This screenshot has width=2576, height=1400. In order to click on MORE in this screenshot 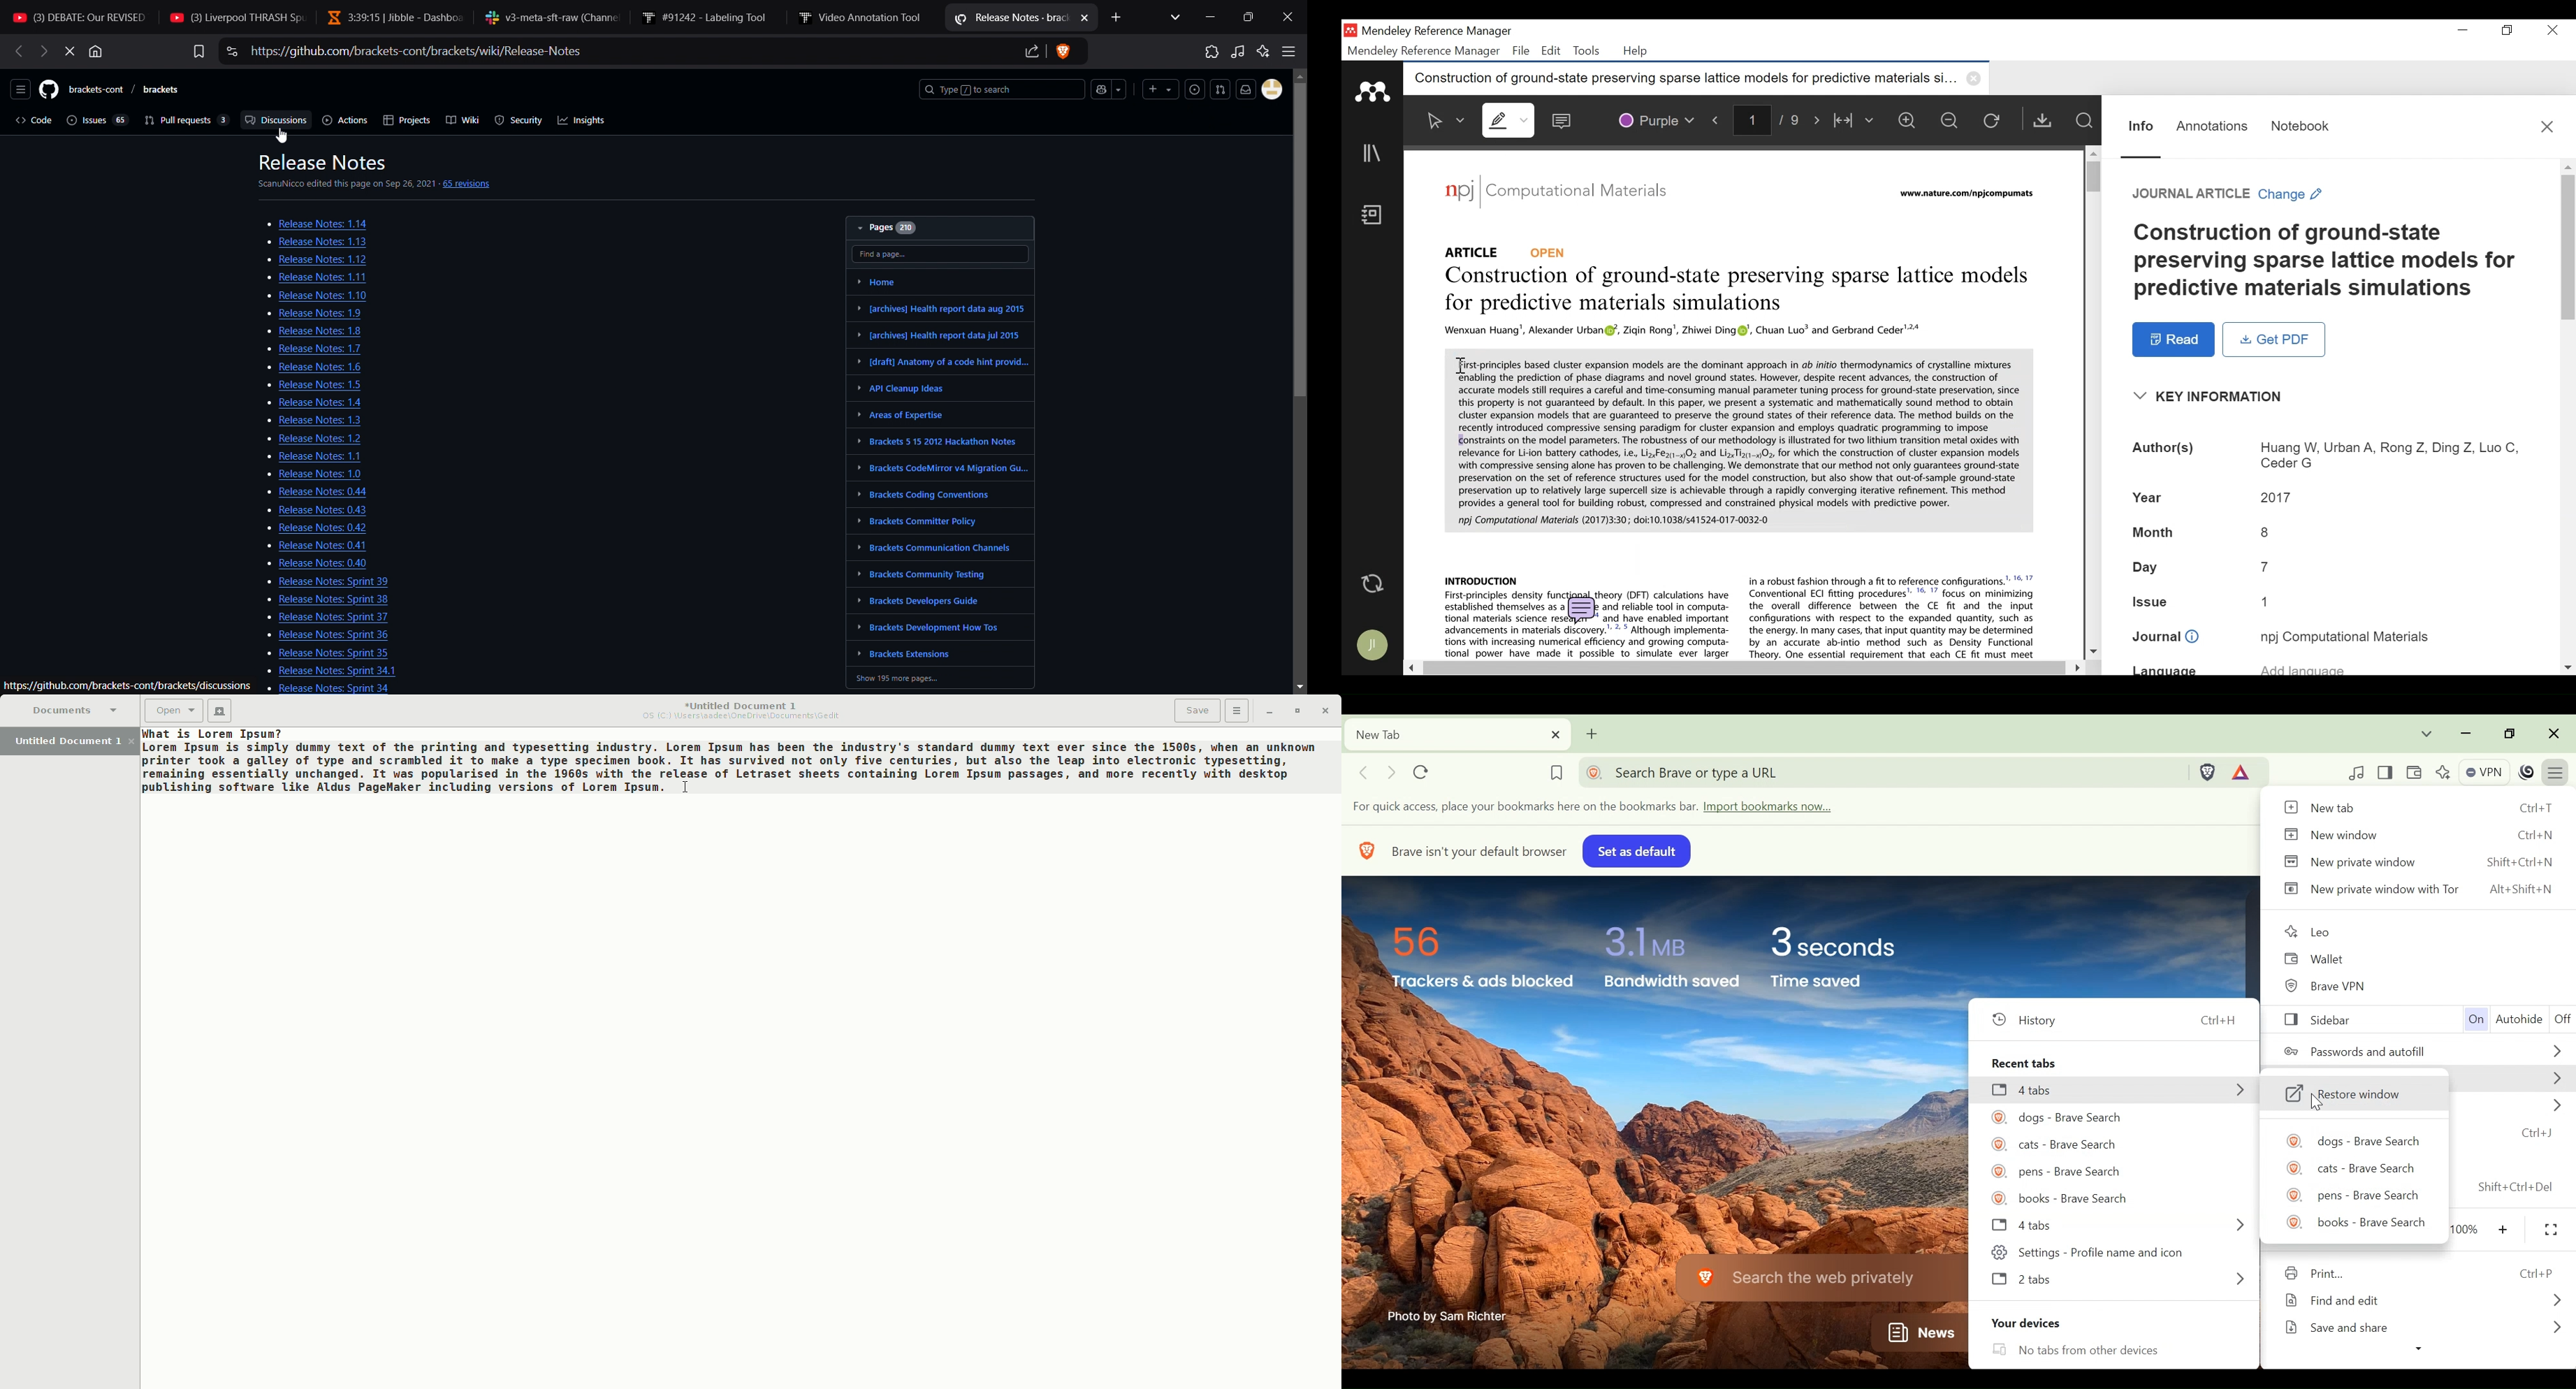, I will do `click(2236, 1091)`.